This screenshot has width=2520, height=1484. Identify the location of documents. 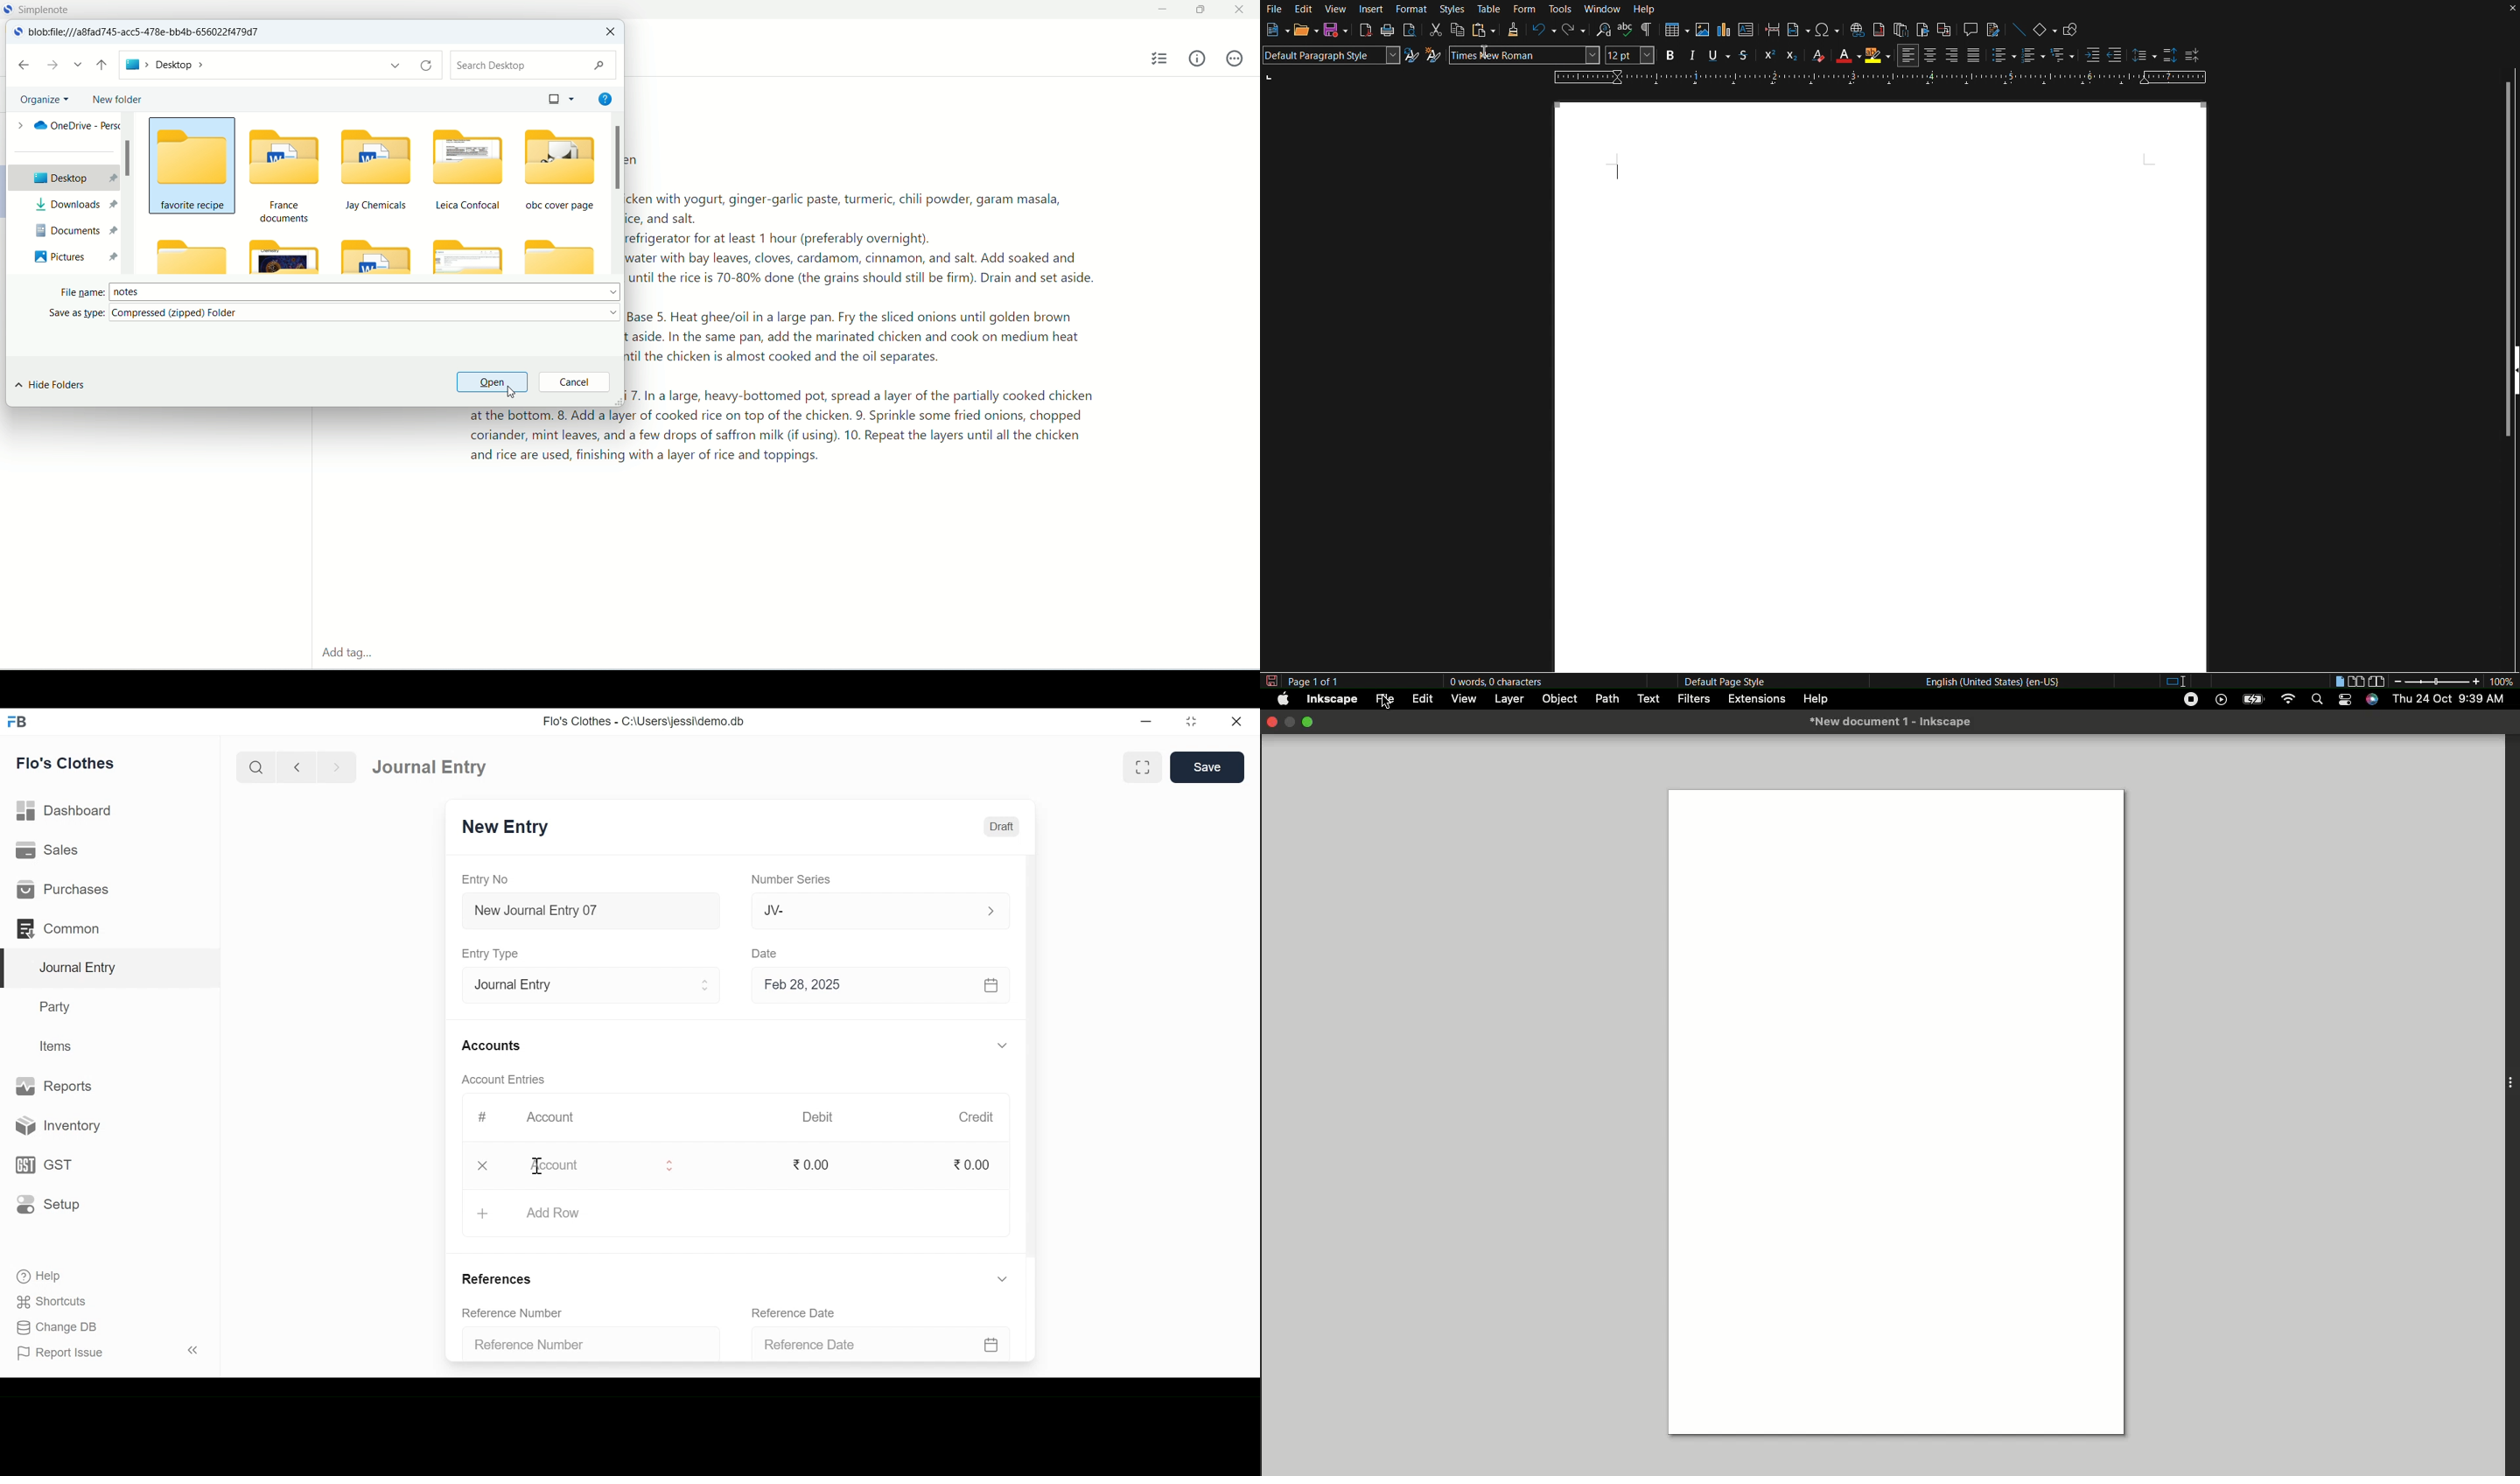
(74, 230).